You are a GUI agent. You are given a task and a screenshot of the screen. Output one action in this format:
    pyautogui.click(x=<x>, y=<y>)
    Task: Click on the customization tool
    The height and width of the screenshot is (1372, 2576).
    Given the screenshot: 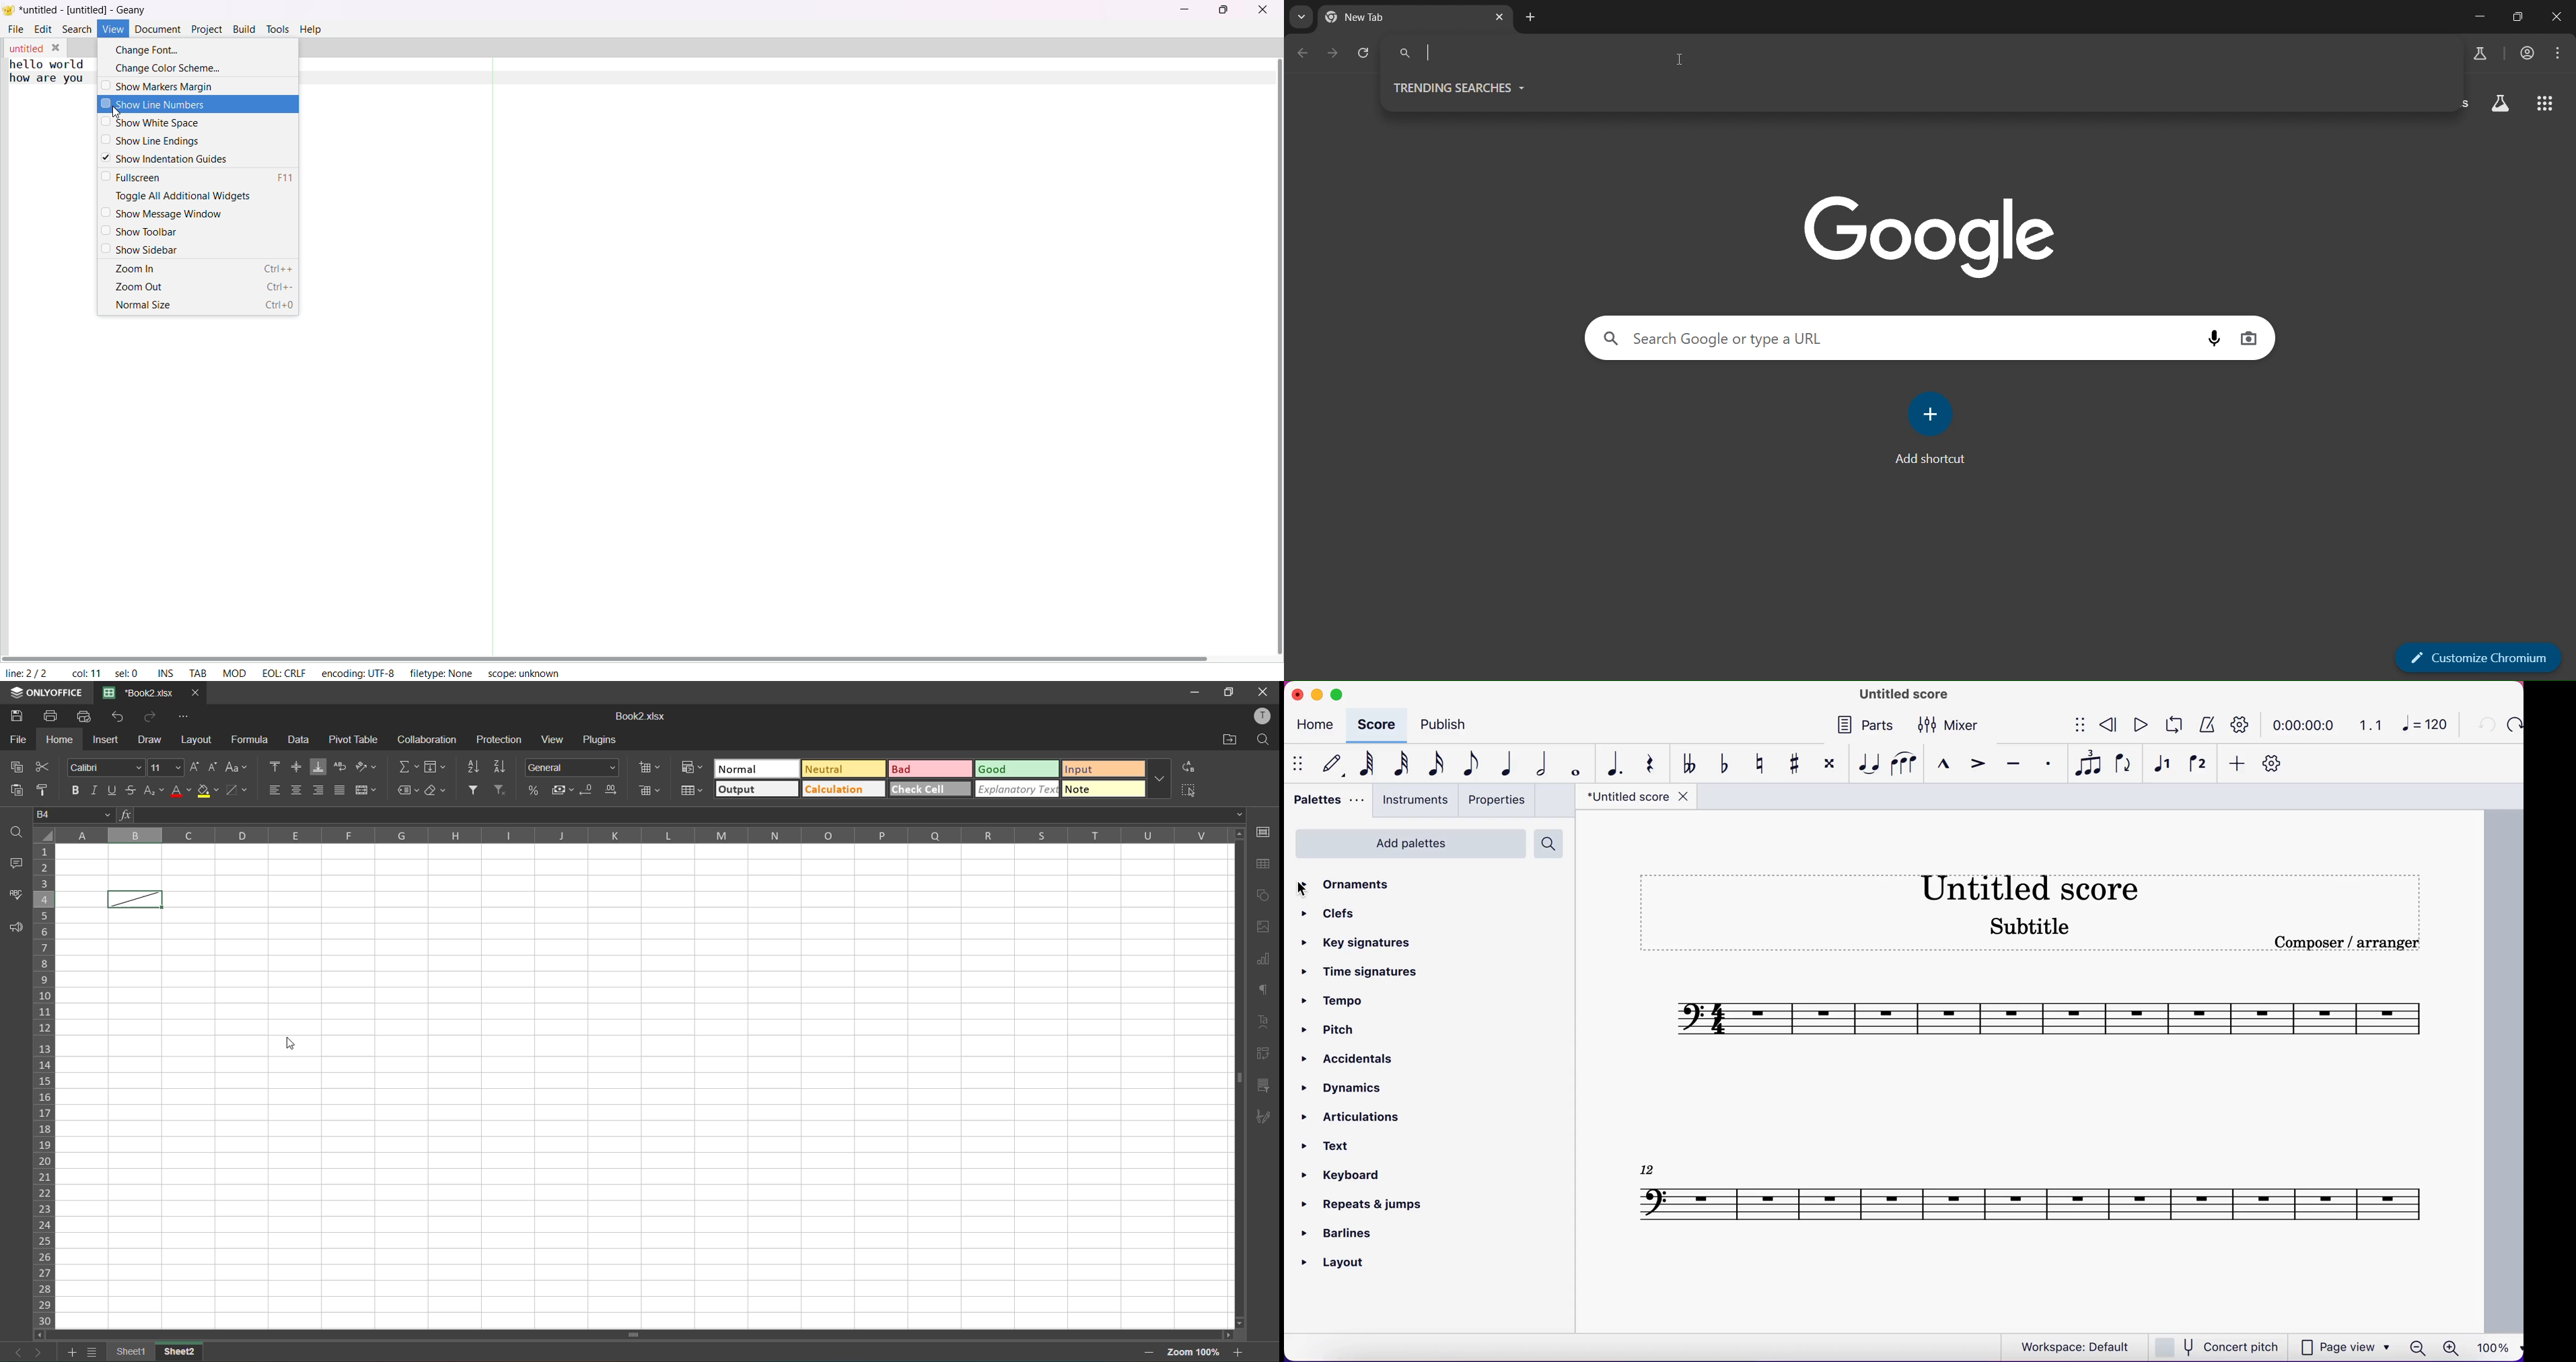 What is the action you would take?
    pyautogui.click(x=2277, y=764)
    